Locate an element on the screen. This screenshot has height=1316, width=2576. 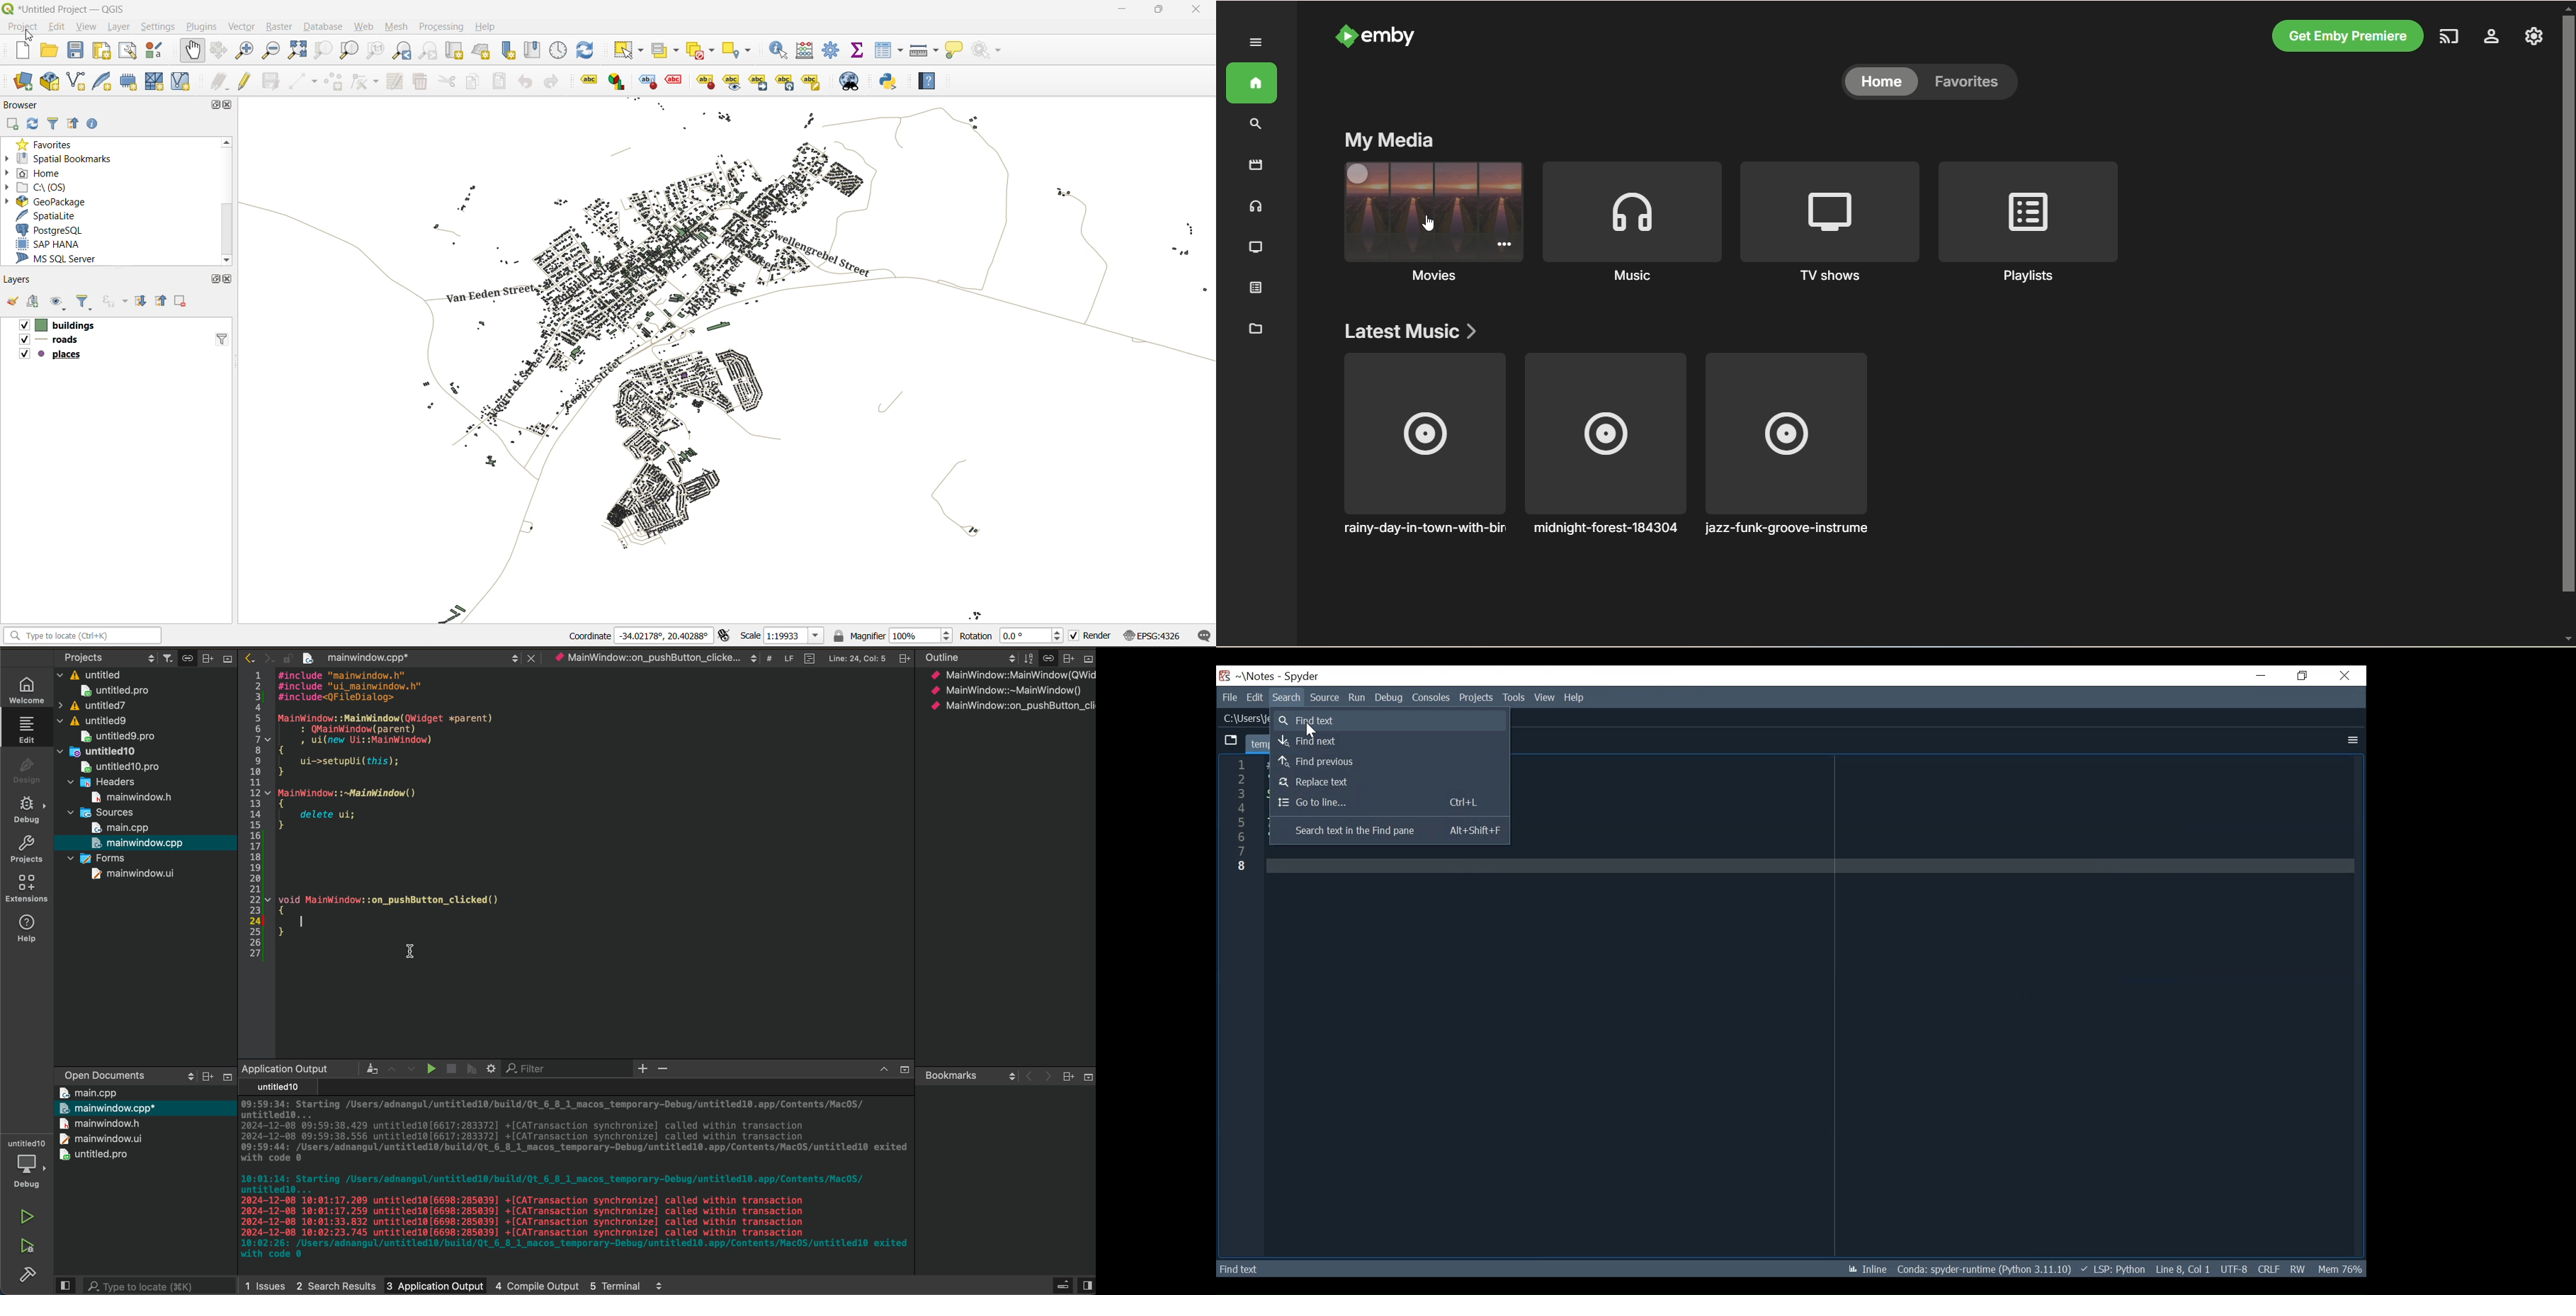
Consoles is located at coordinates (1431, 698).